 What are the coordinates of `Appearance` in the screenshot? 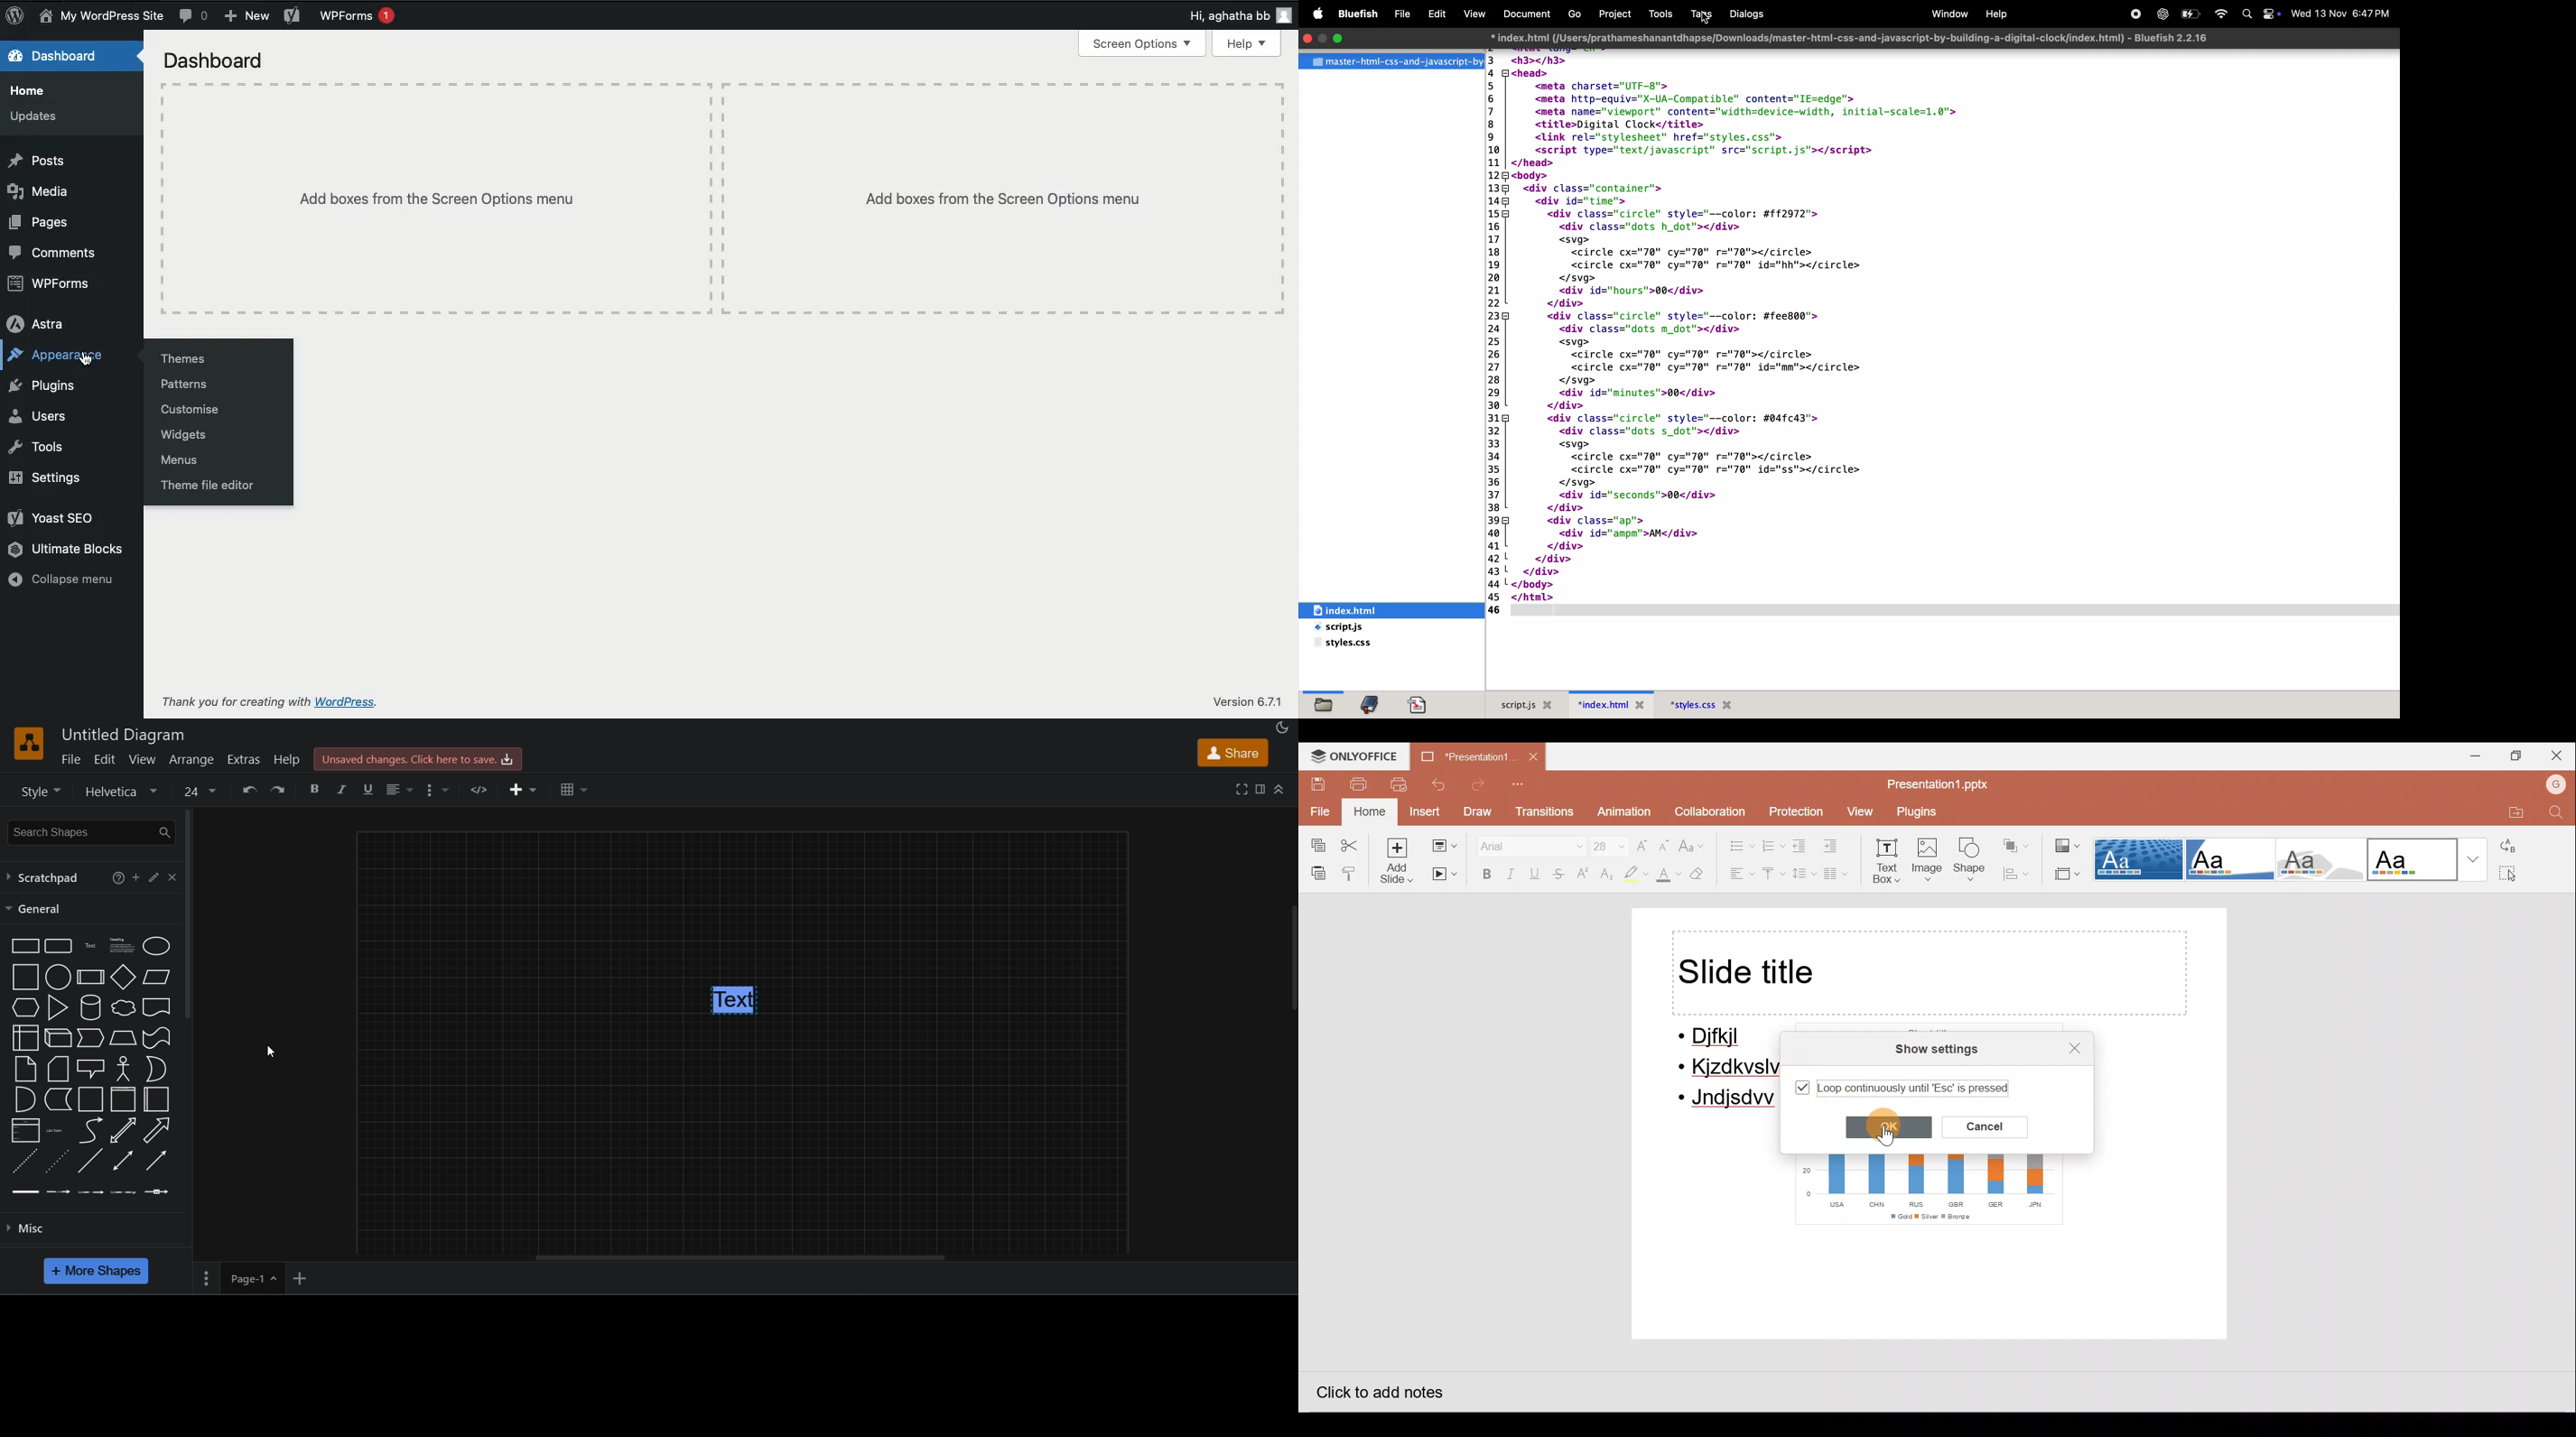 It's located at (58, 357).